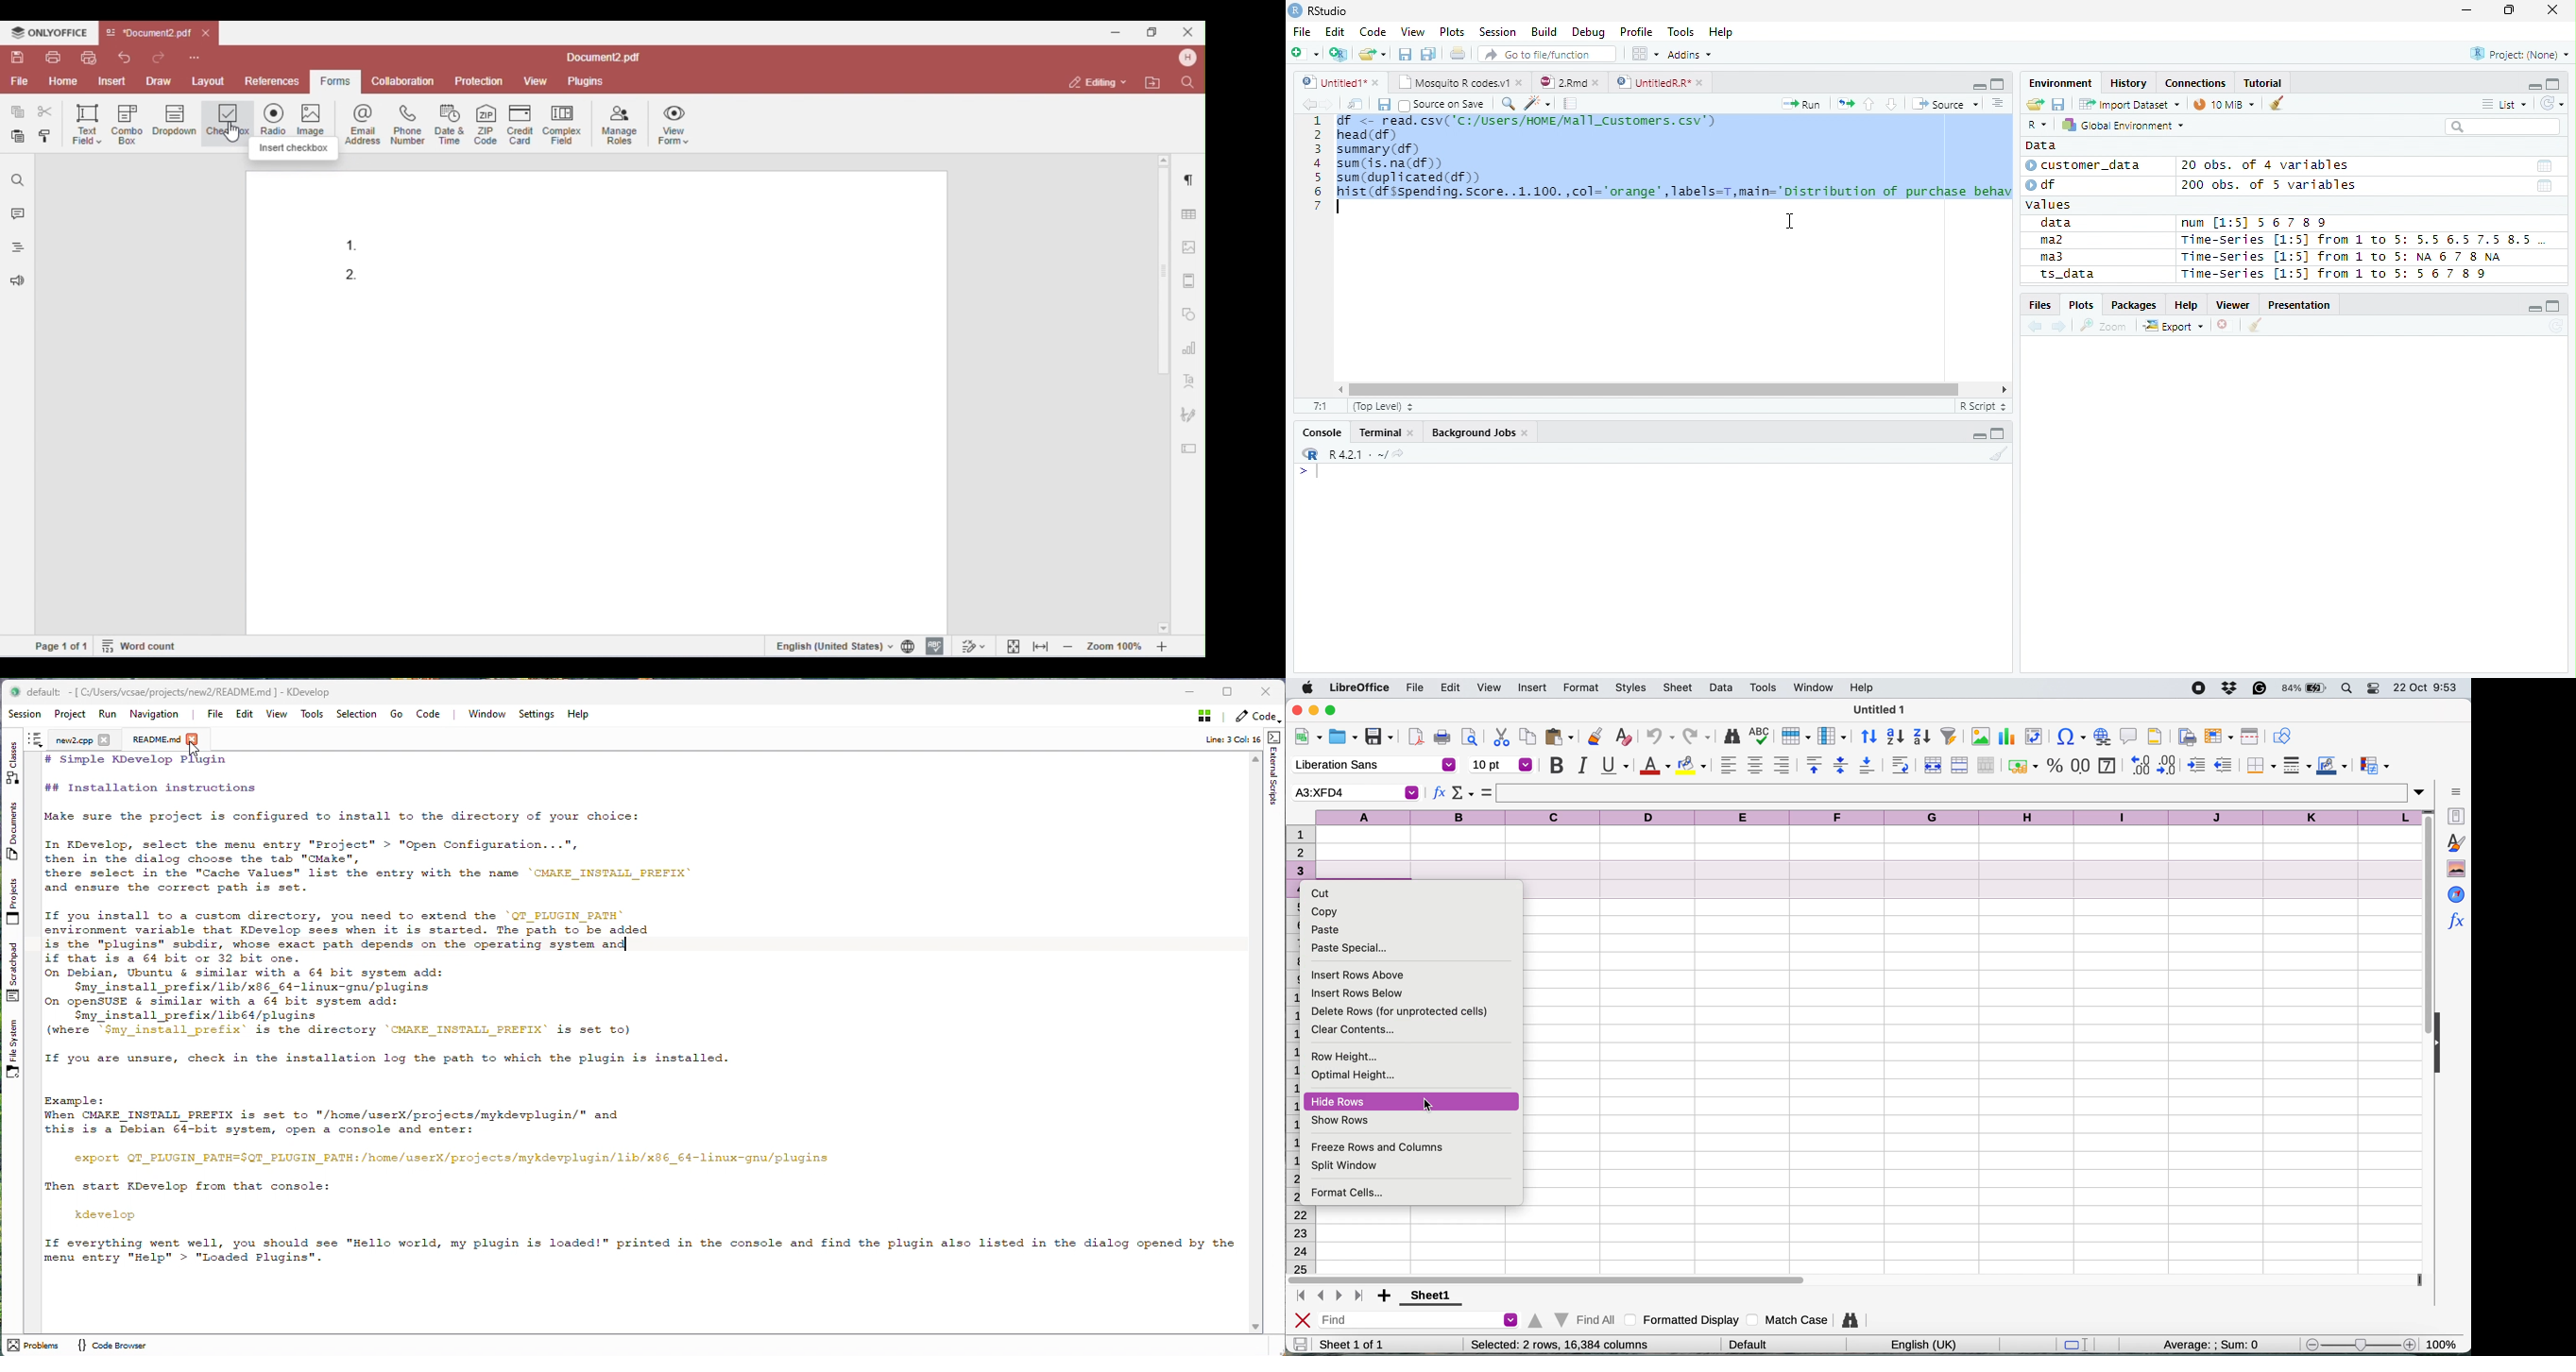 Image resolution: width=2576 pixels, height=1372 pixels. Describe the element at coordinates (1980, 433) in the screenshot. I see `Minimize` at that location.